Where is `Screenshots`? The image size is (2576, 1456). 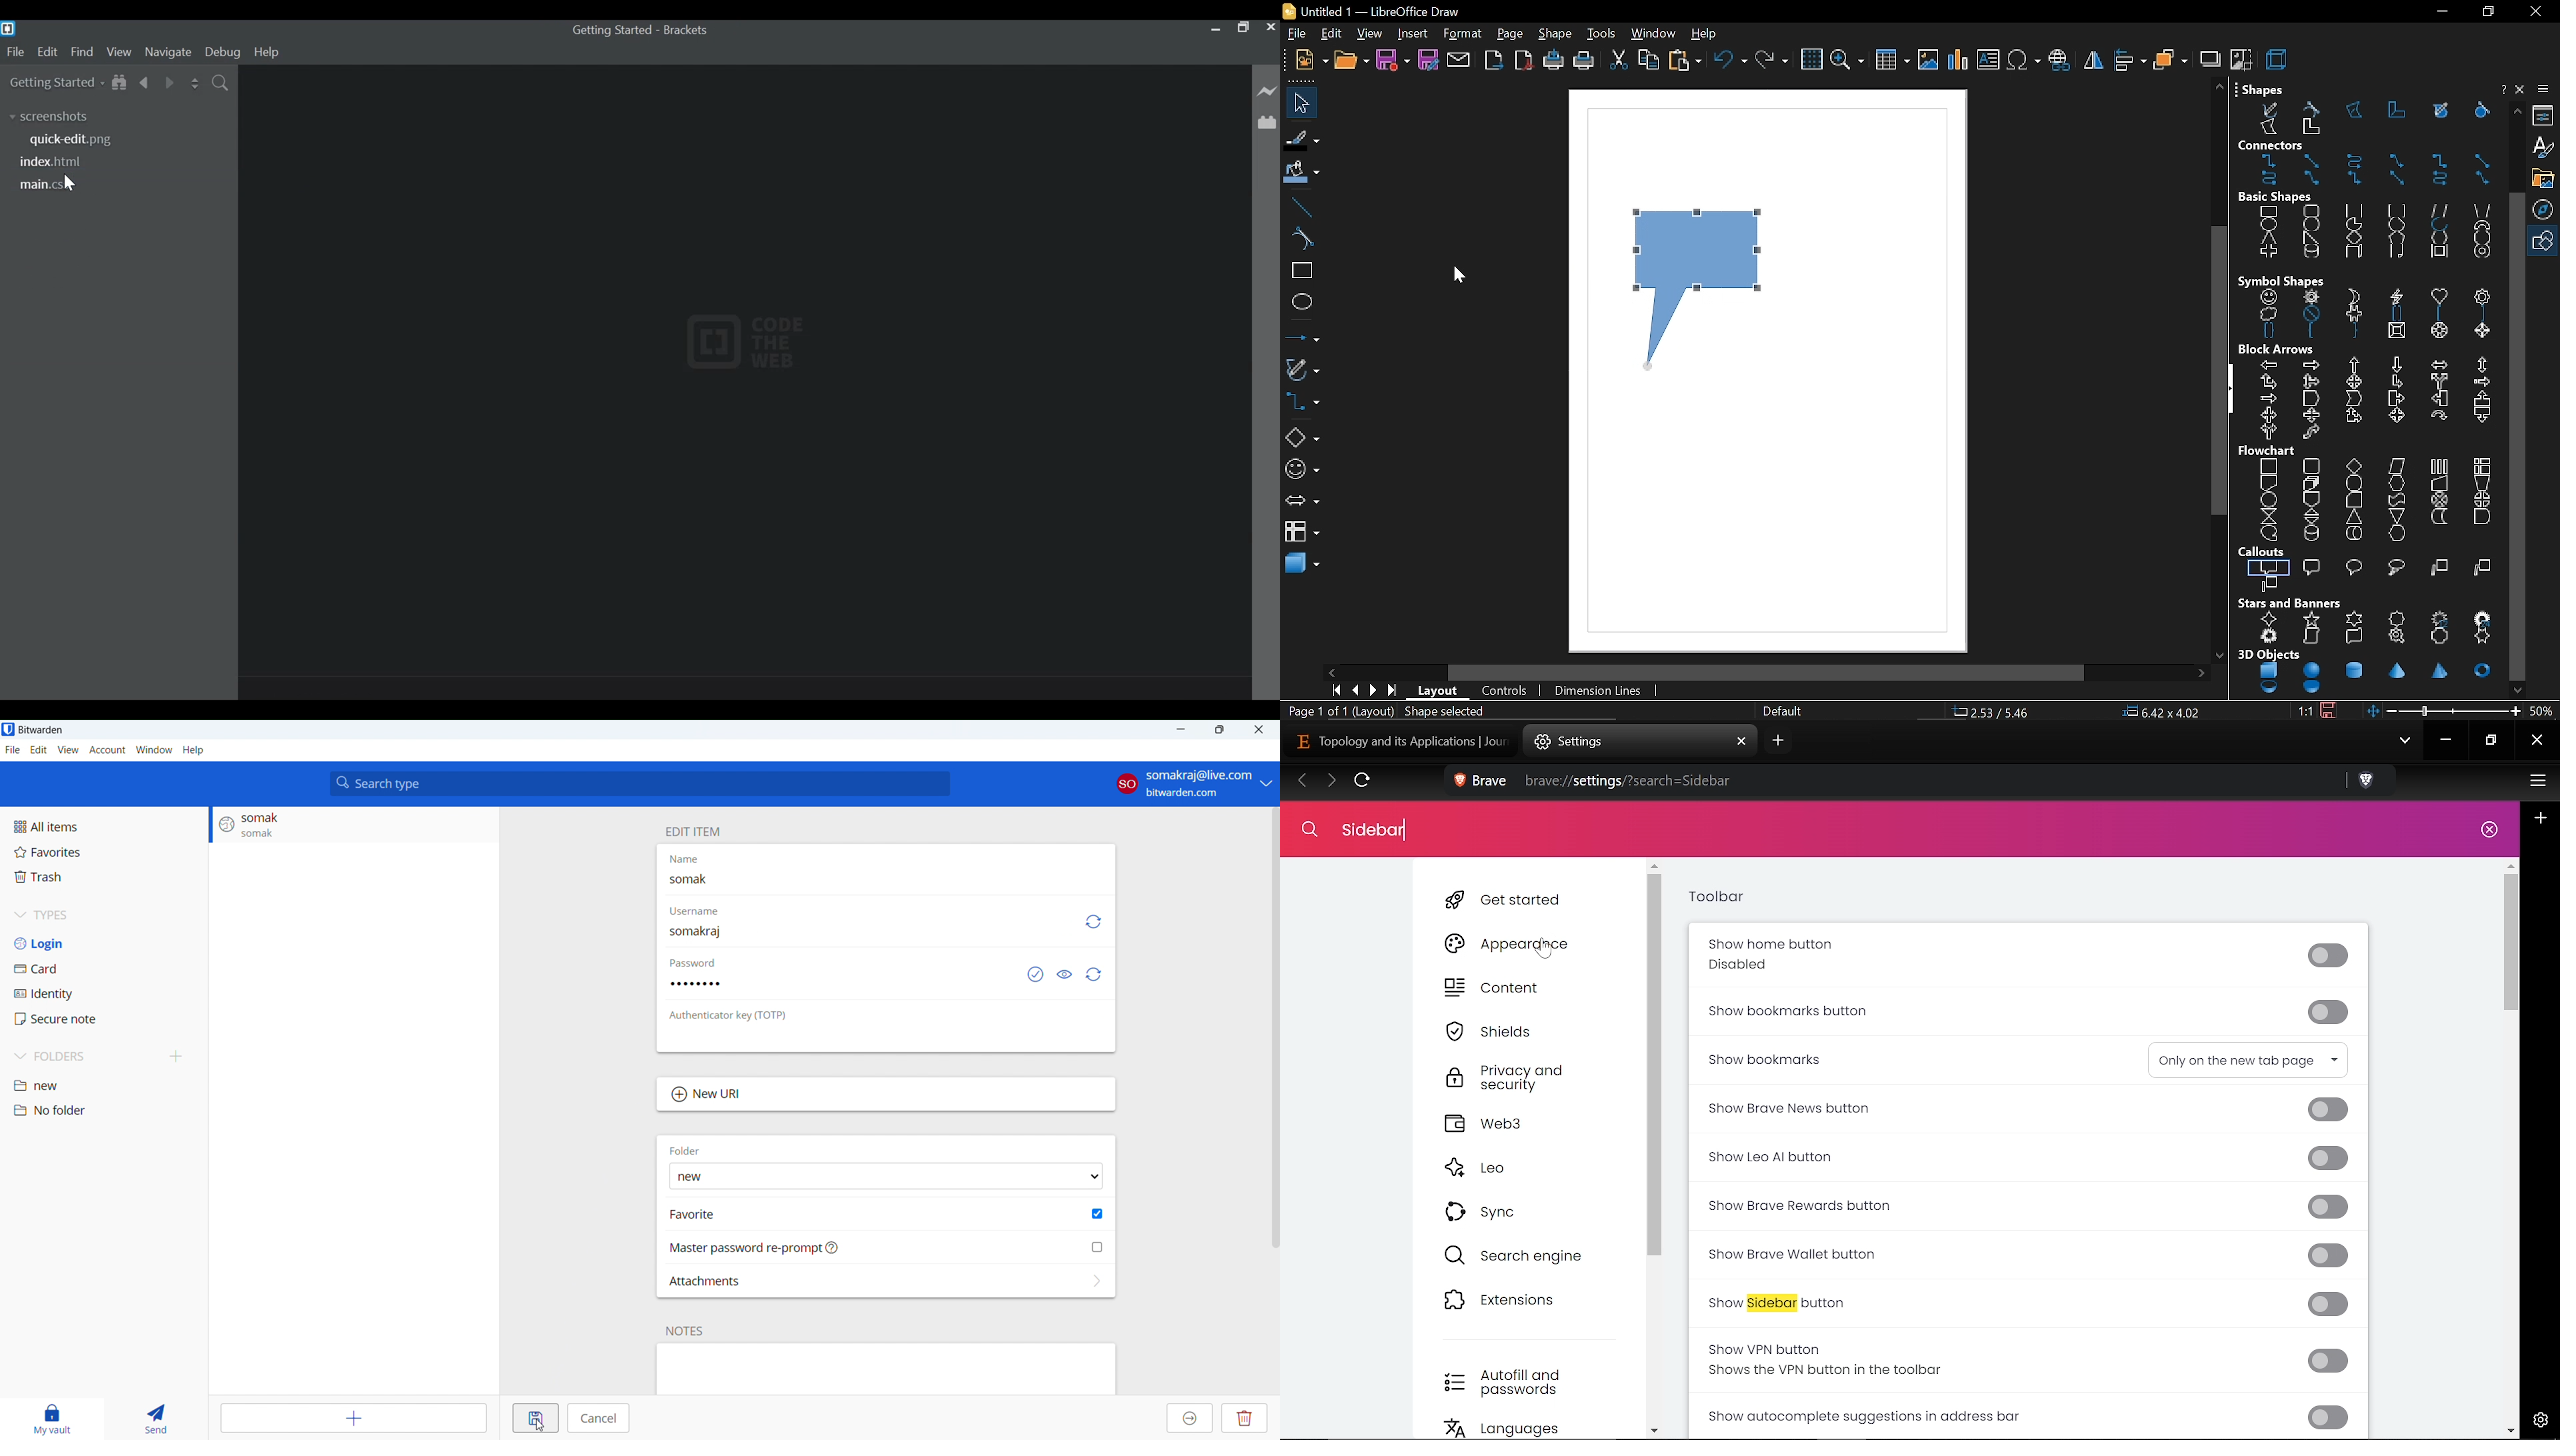 Screenshots is located at coordinates (54, 116).